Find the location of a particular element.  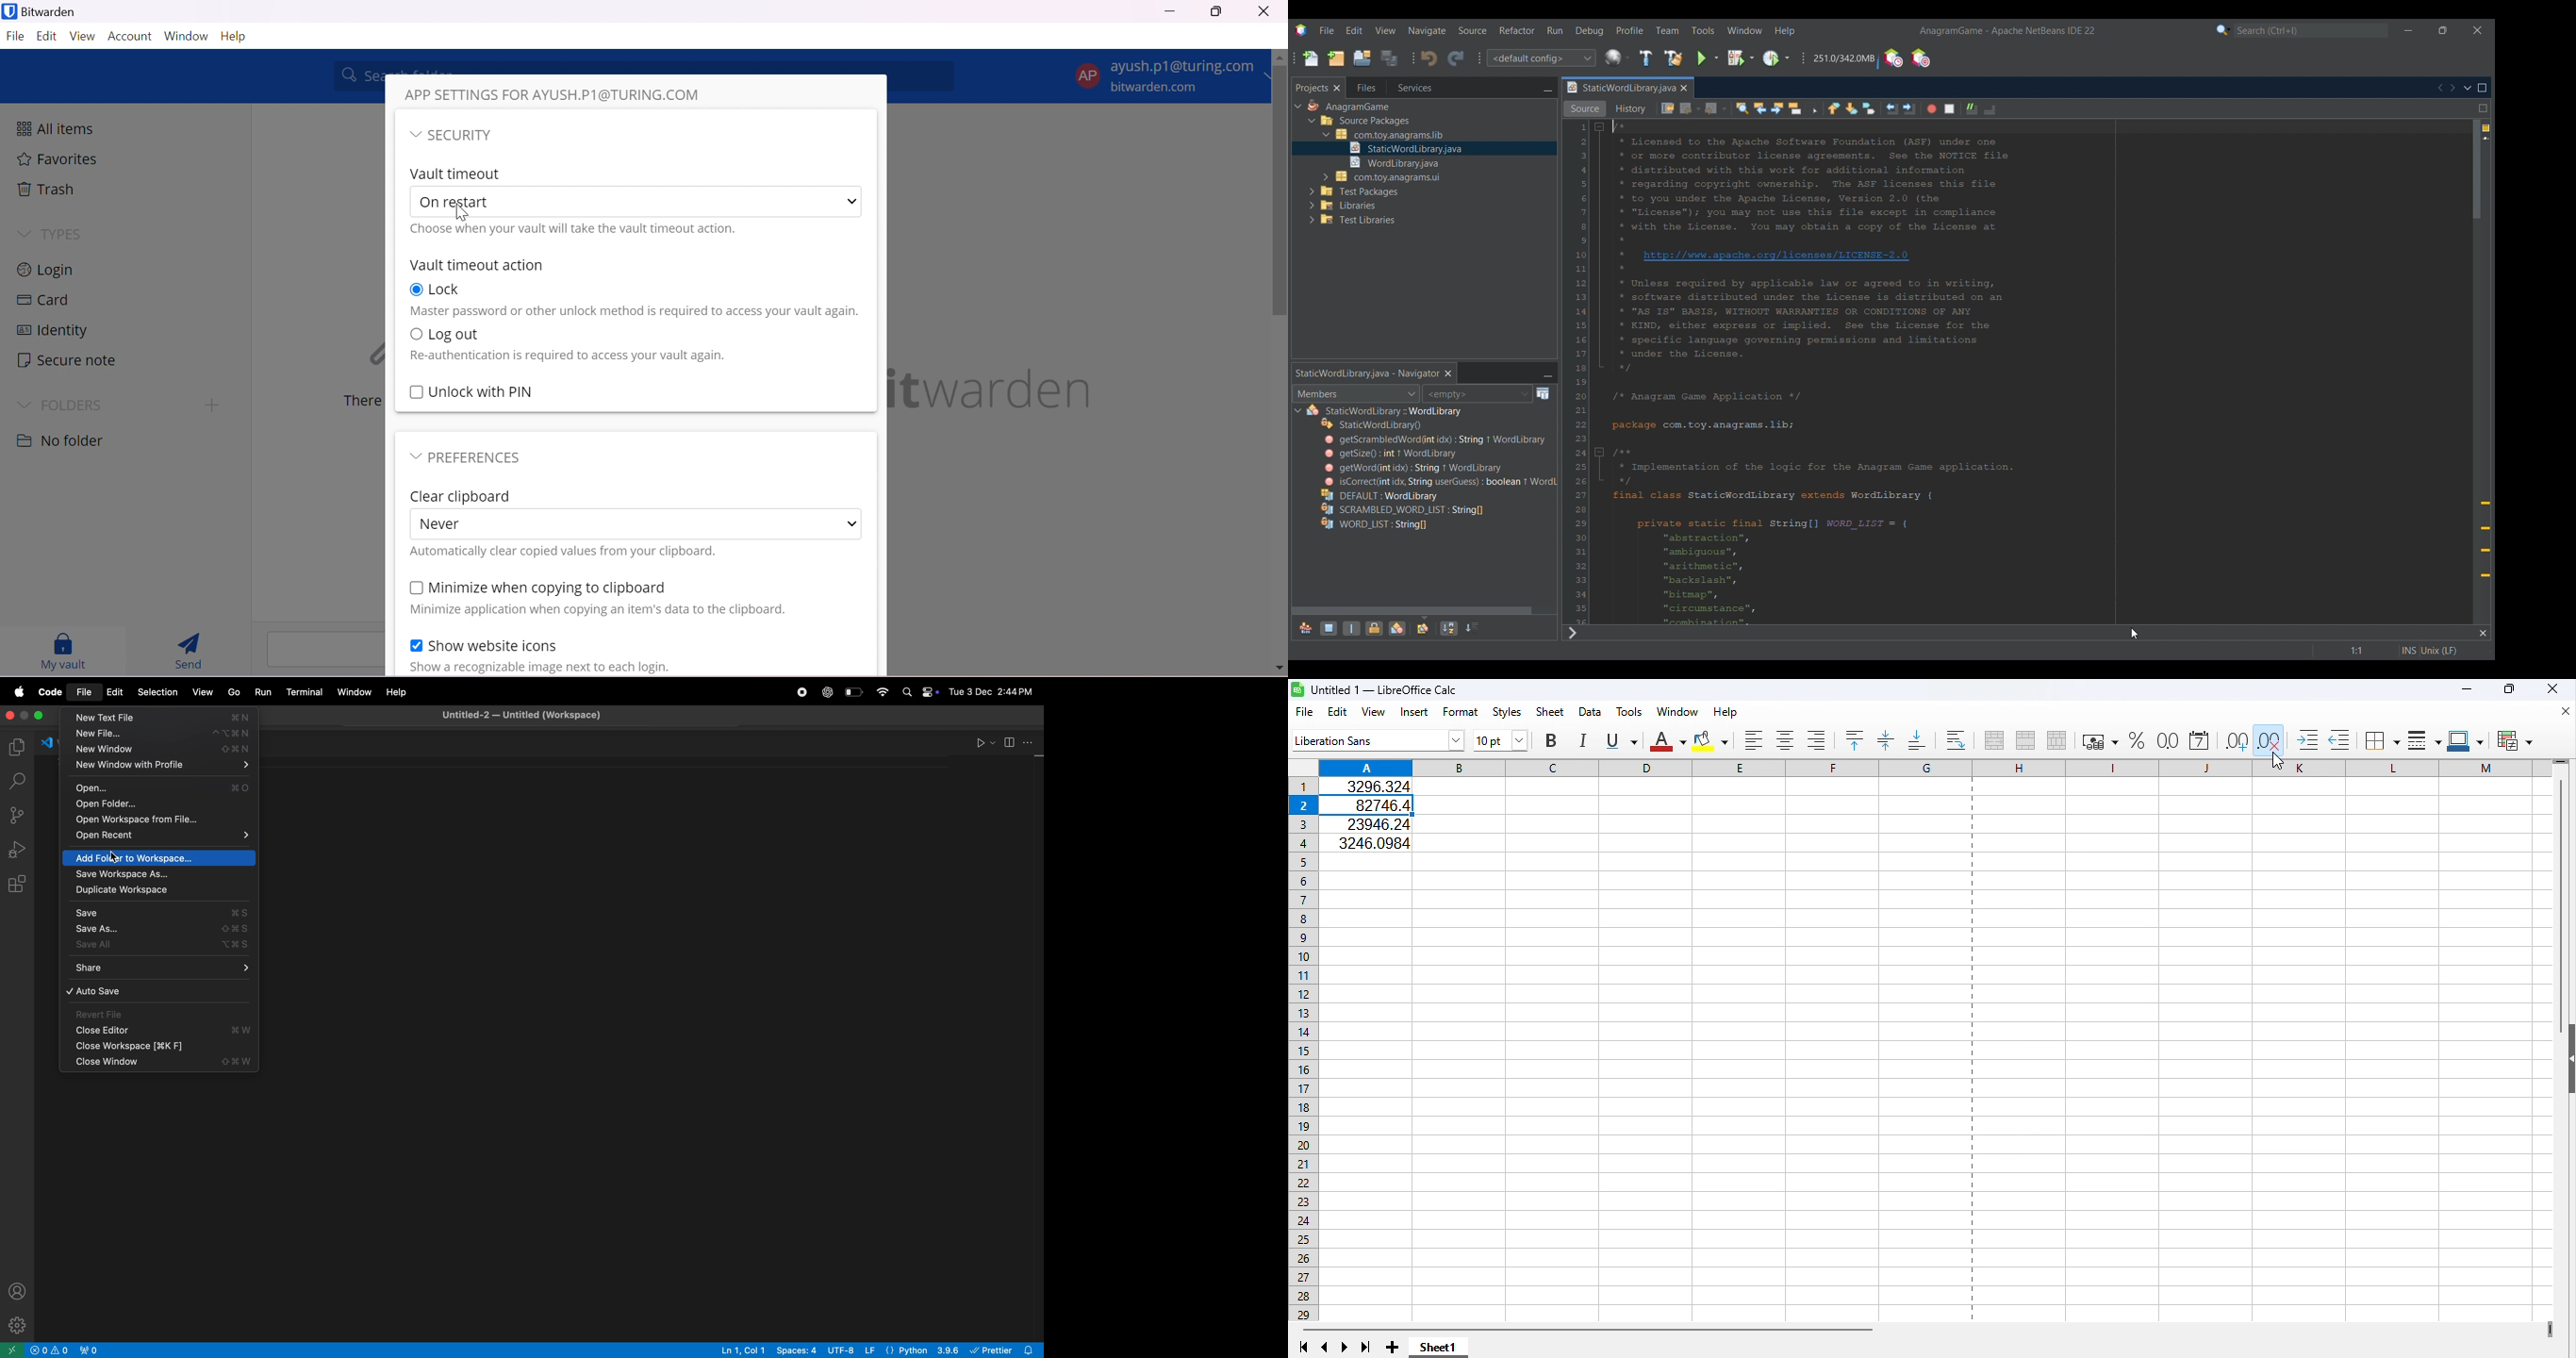

horizontal scroll bar is located at coordinates (1924, 1331).